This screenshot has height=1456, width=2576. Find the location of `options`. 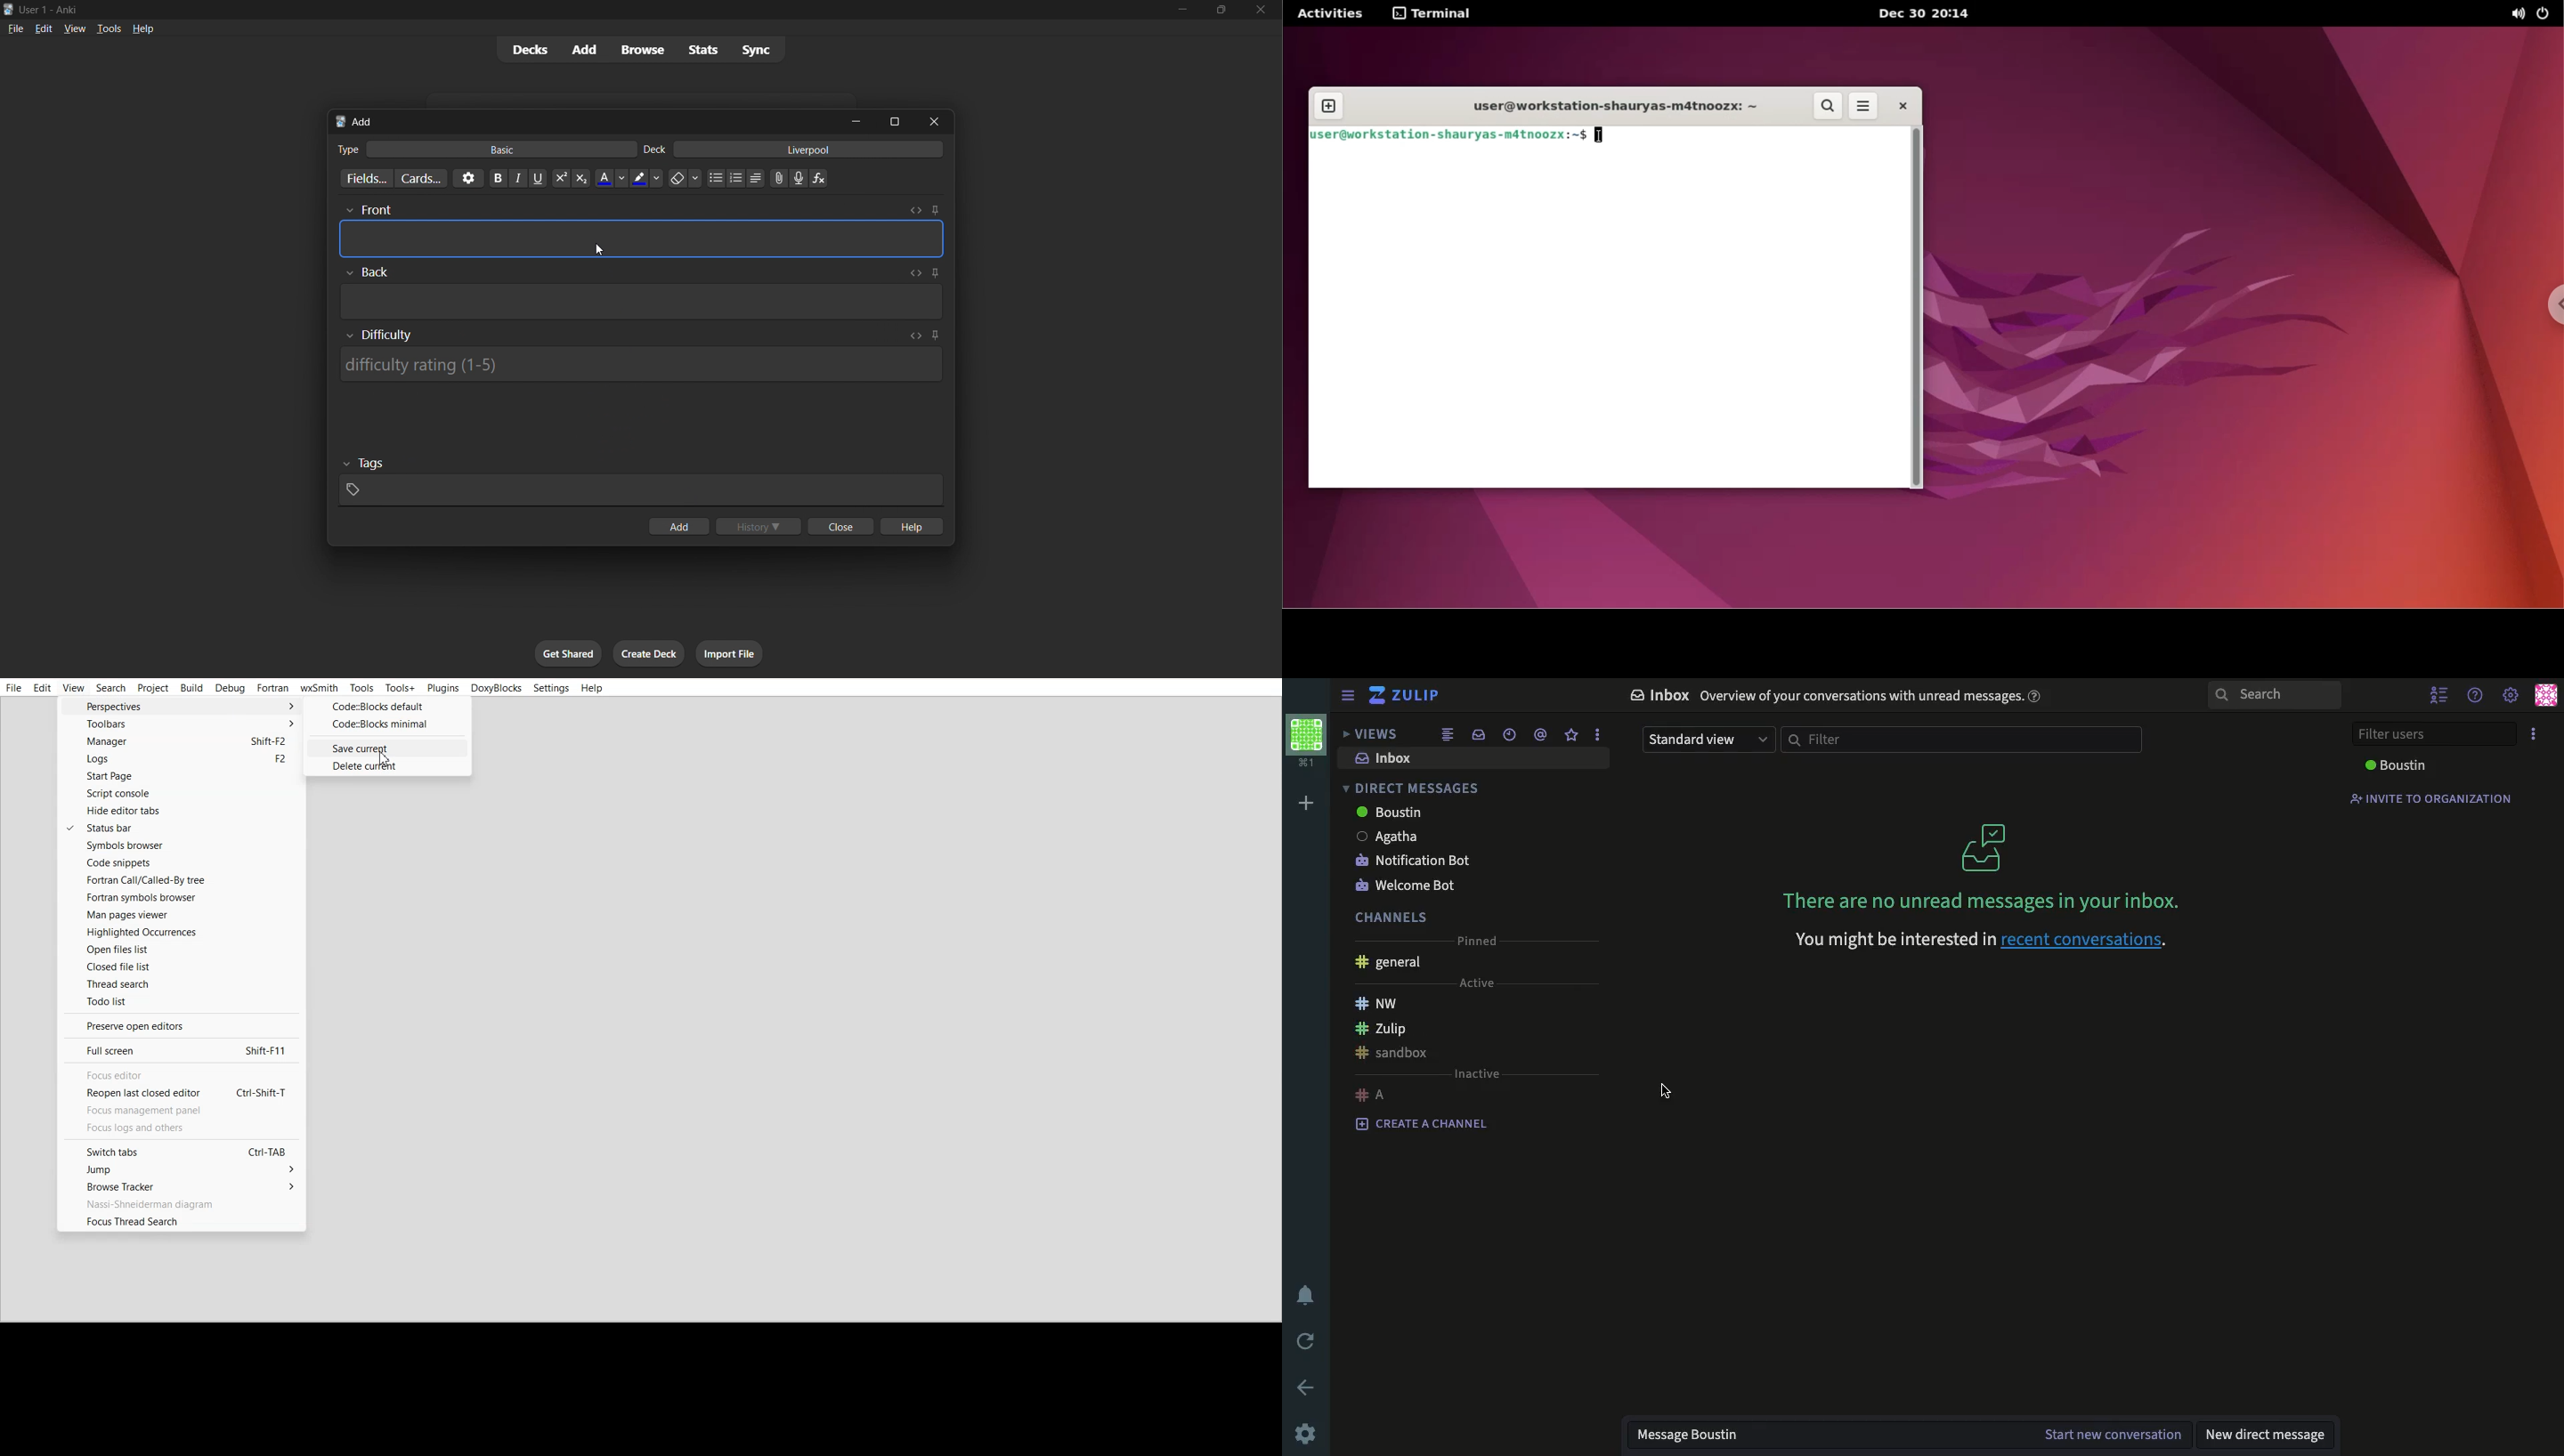

options is located at coordinates (468, 178).